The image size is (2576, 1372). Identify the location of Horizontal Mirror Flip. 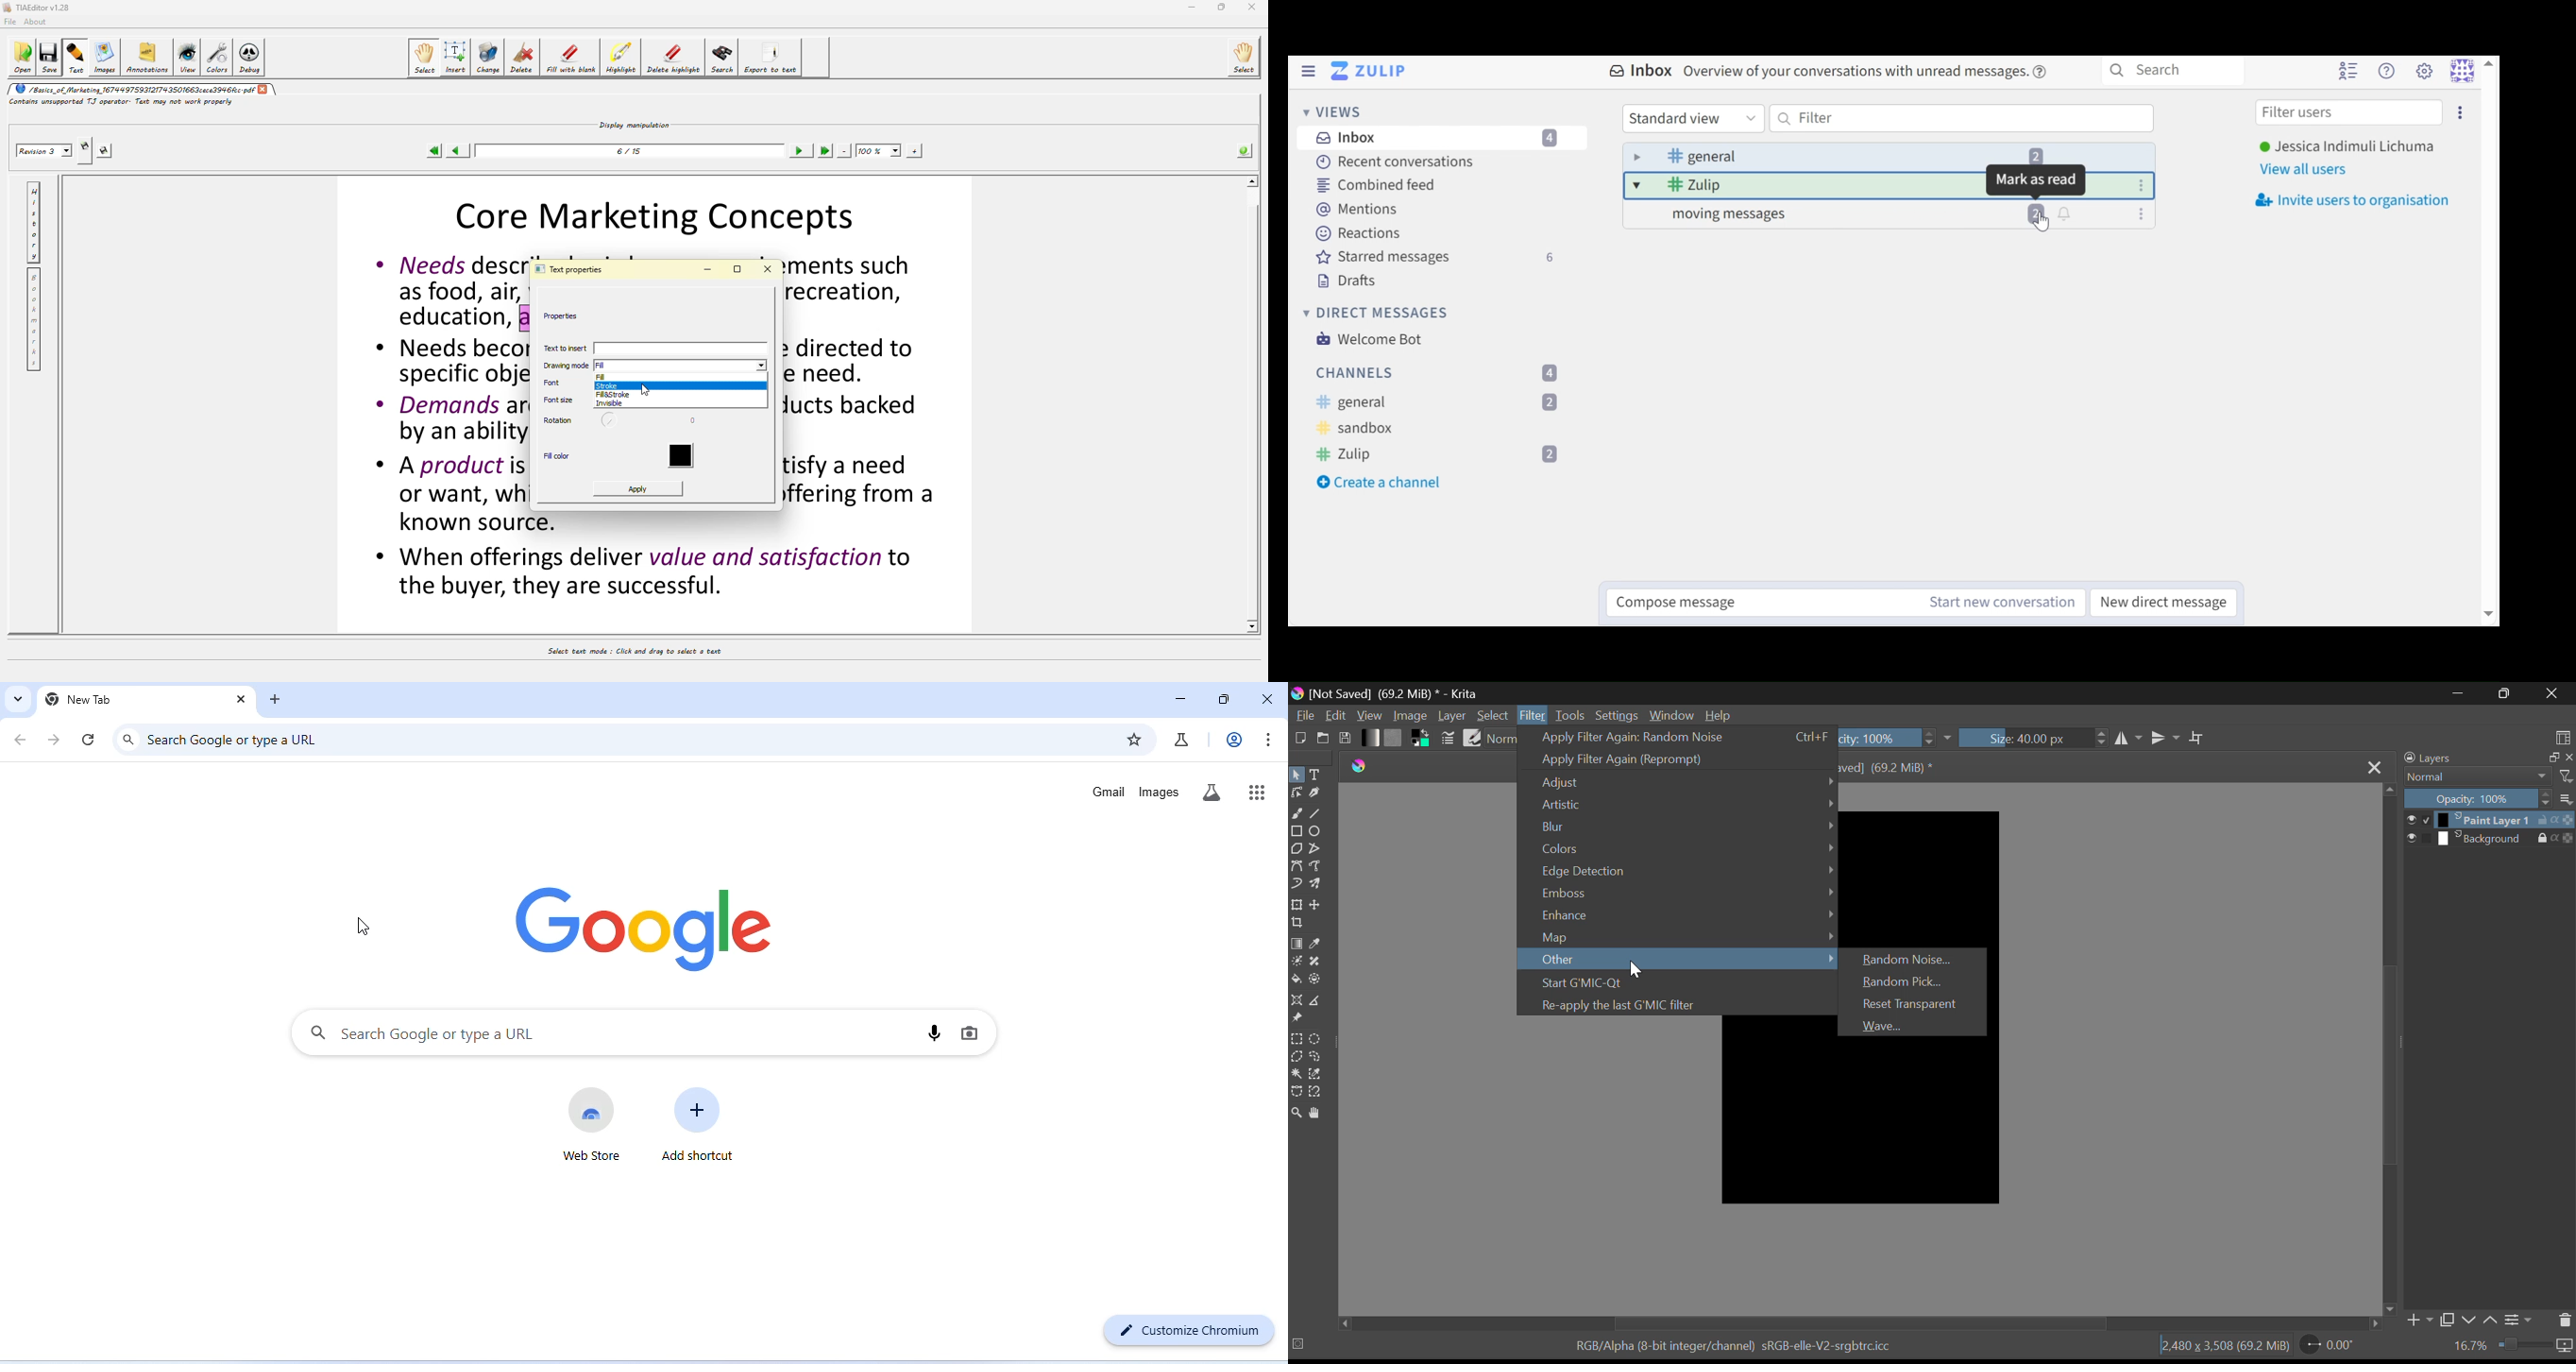
(2166, 737).